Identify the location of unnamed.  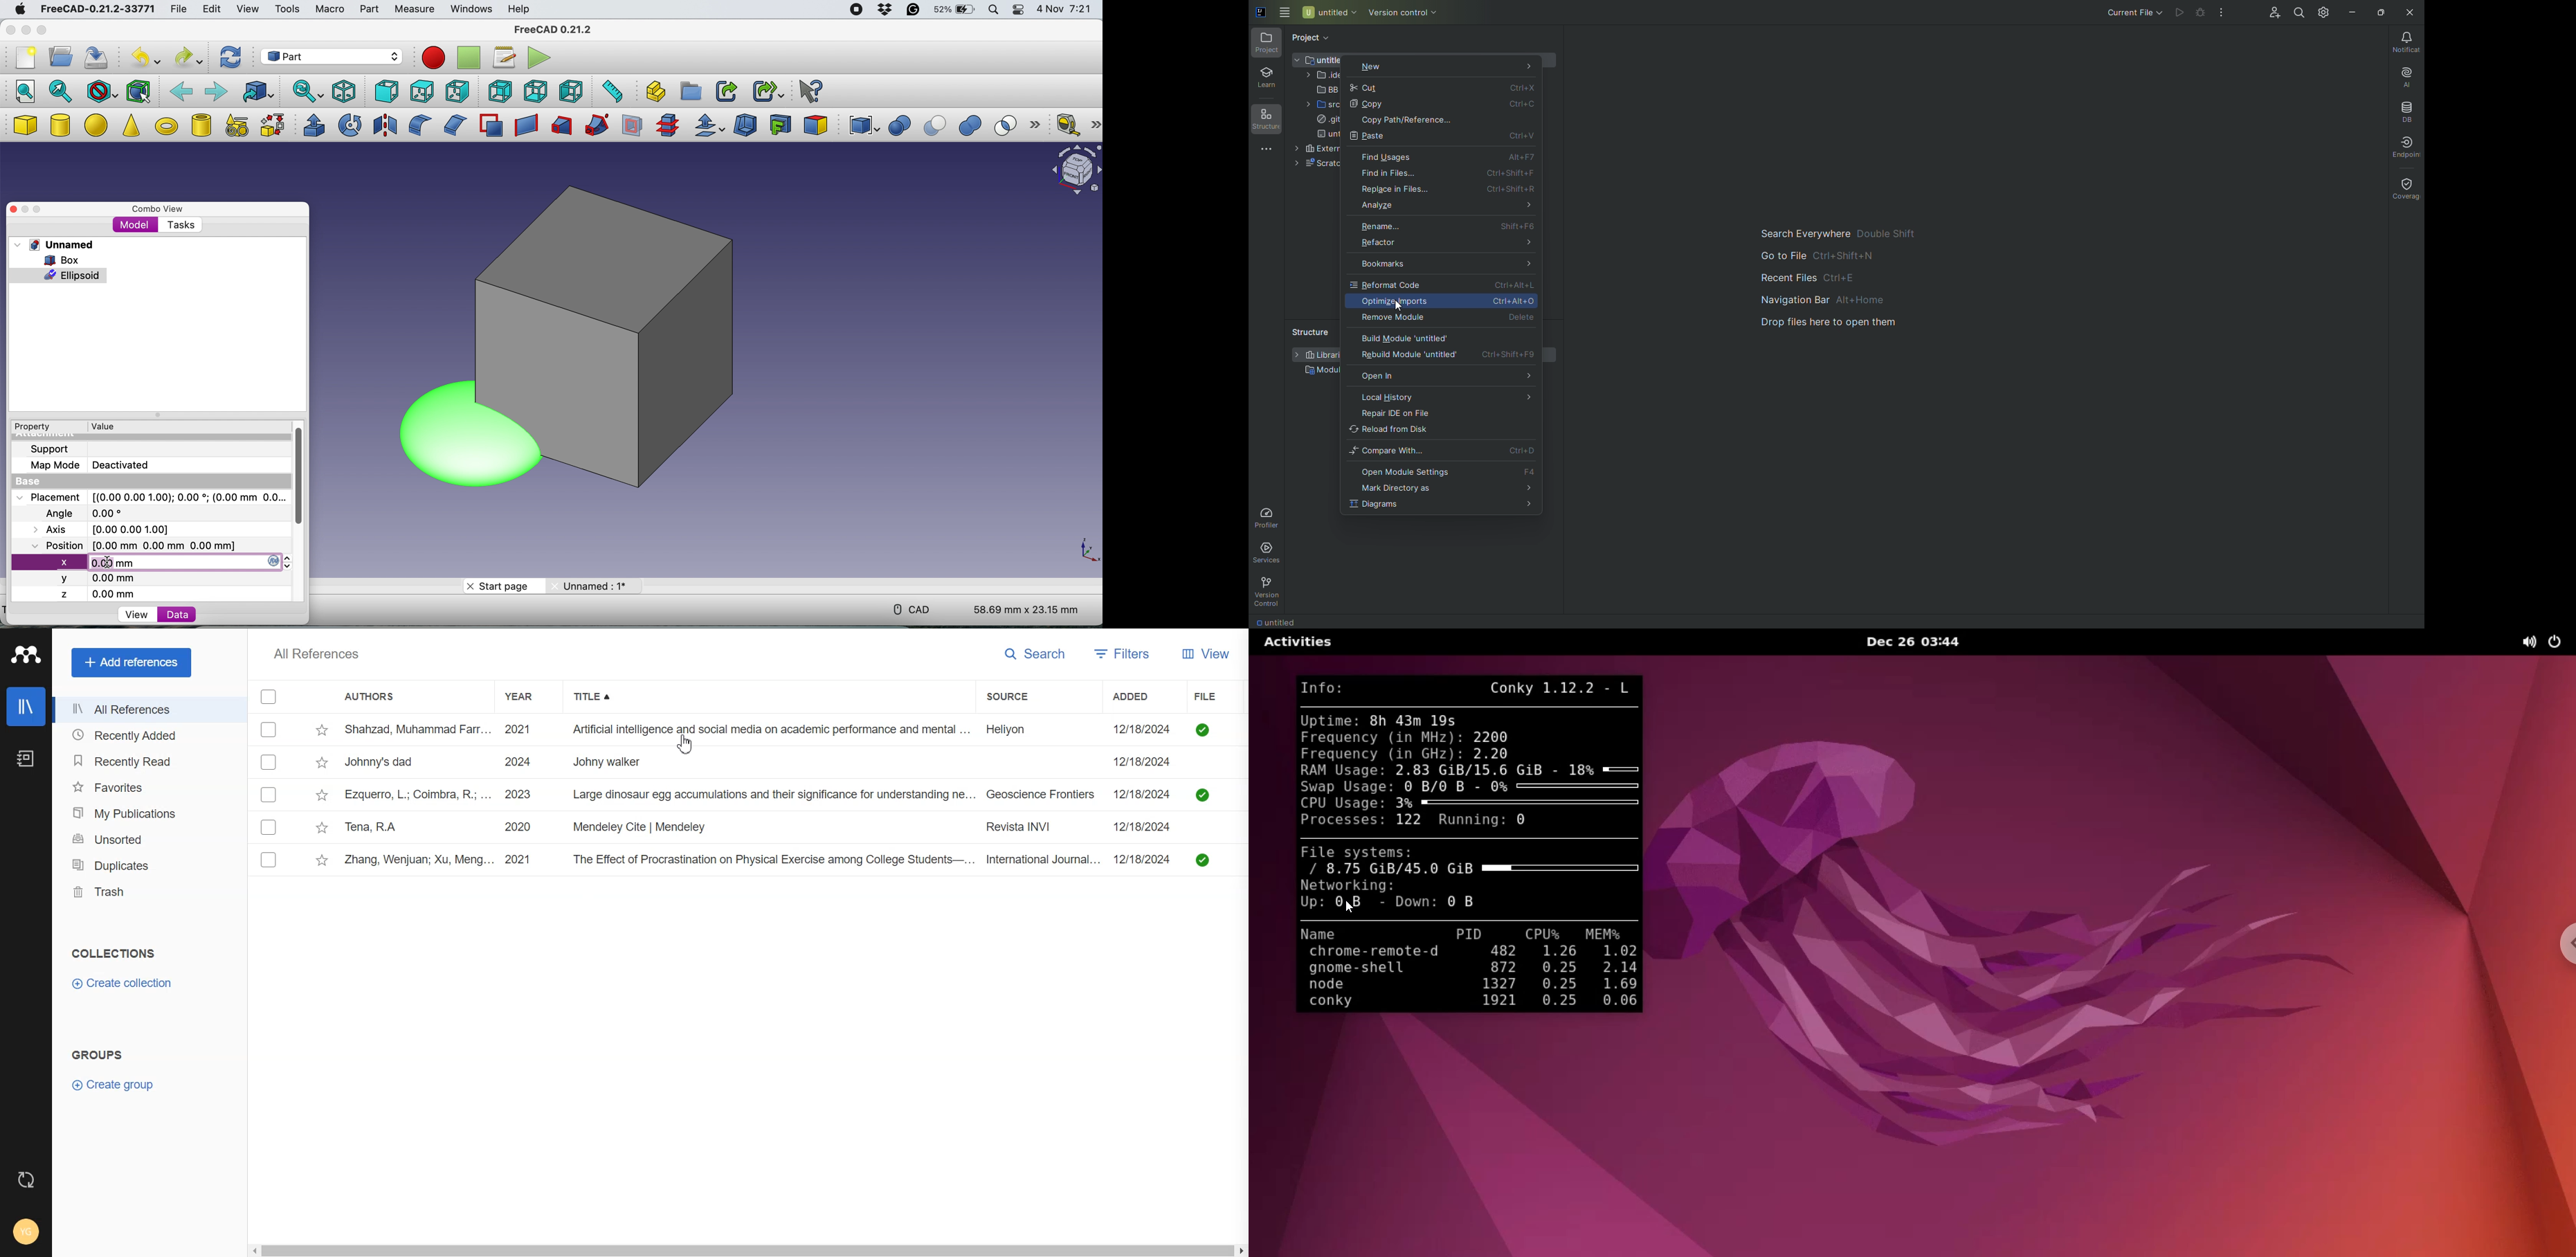
(54, 245).